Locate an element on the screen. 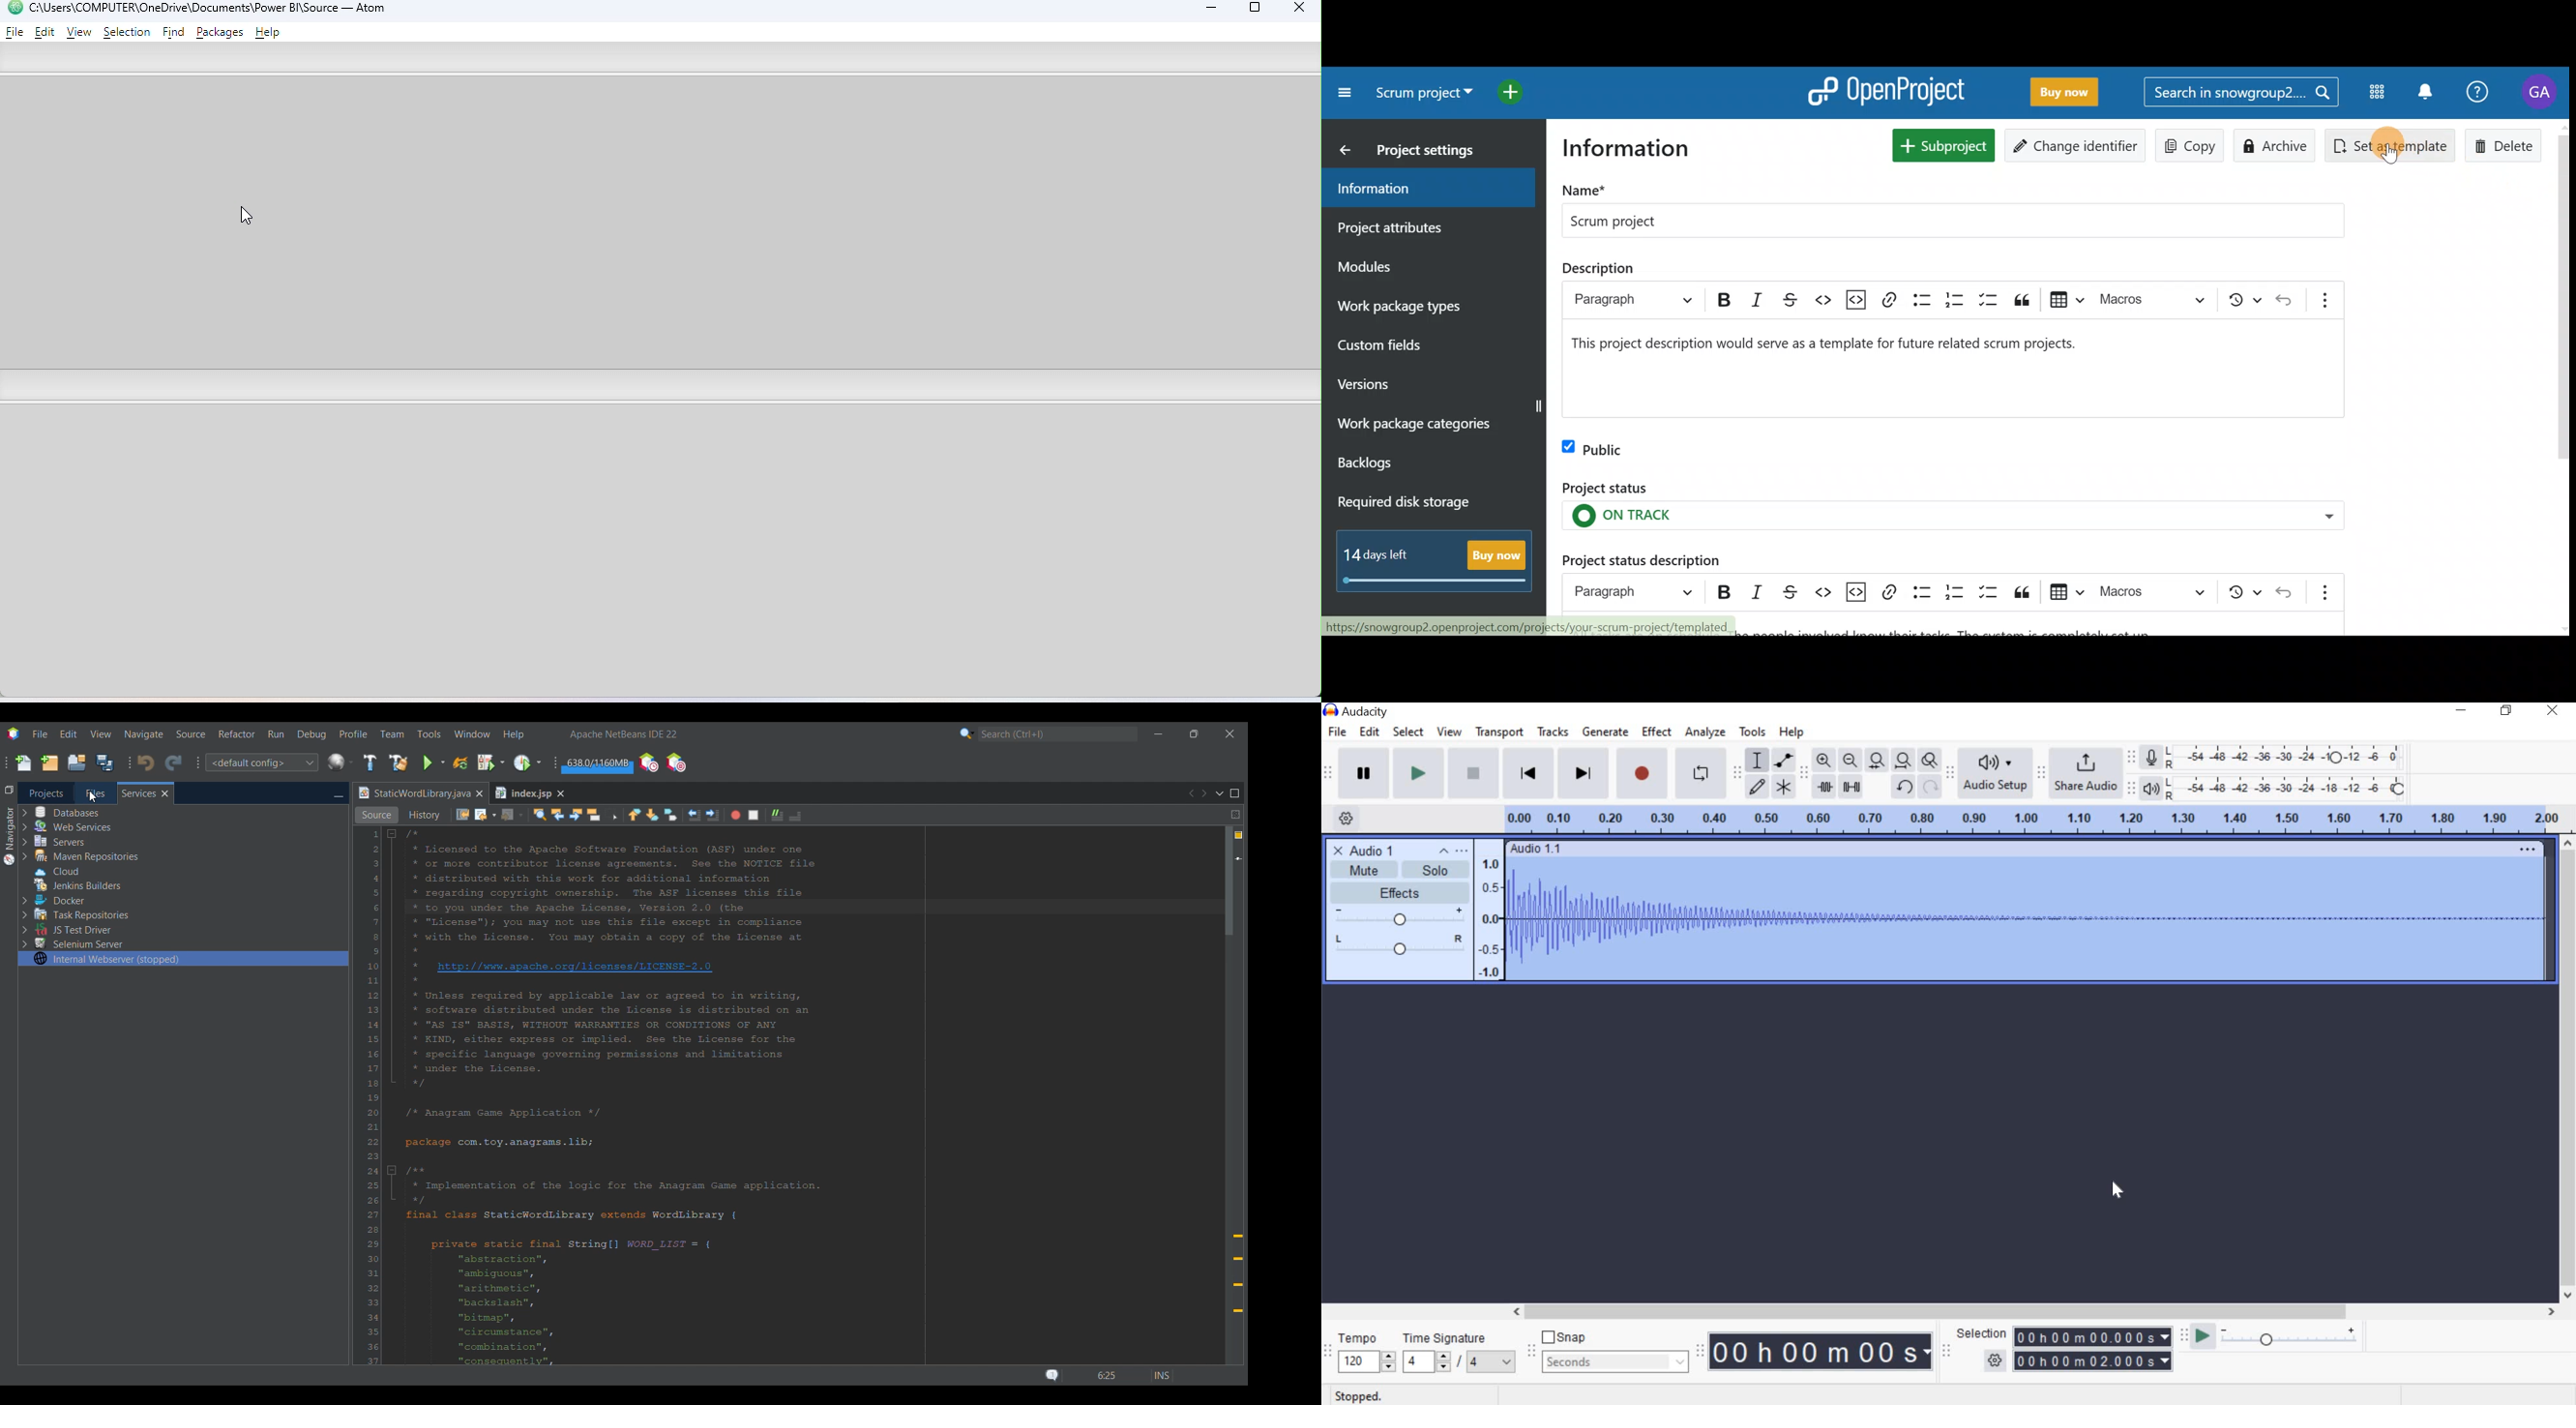  help is located at coordinates (1791, 733).